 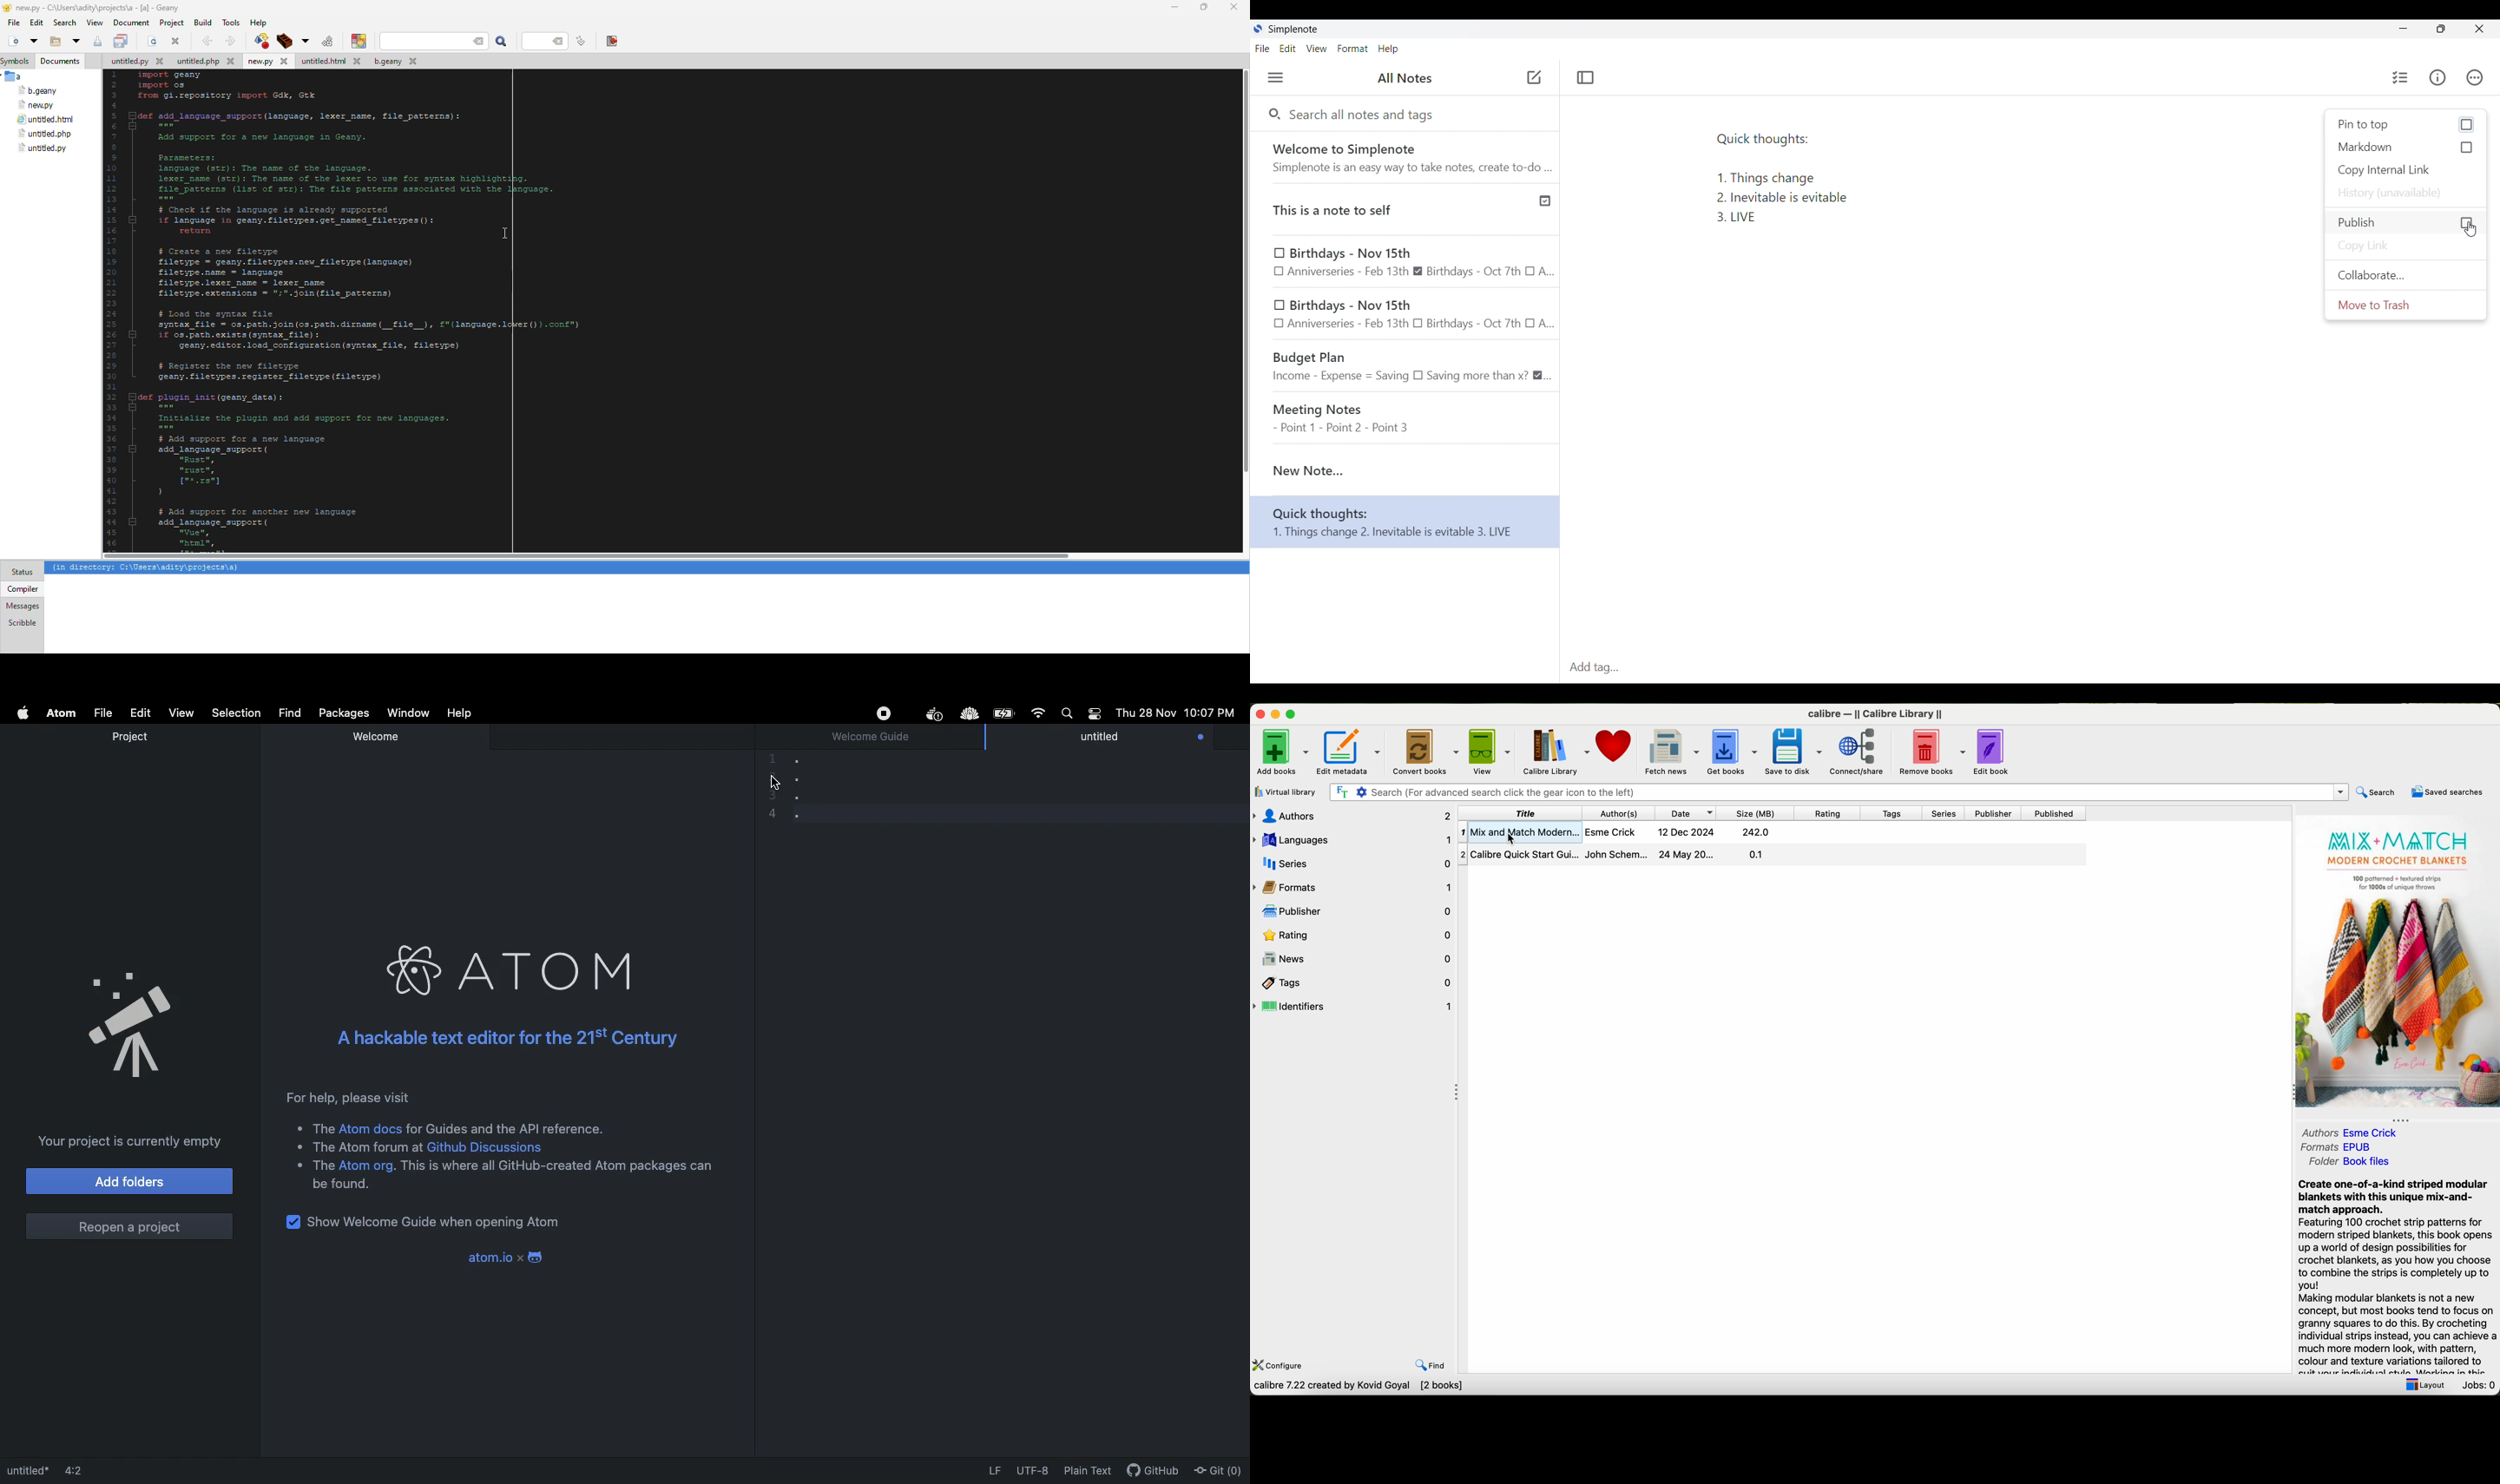 I want to click on size, so click(x=1757, y=814).